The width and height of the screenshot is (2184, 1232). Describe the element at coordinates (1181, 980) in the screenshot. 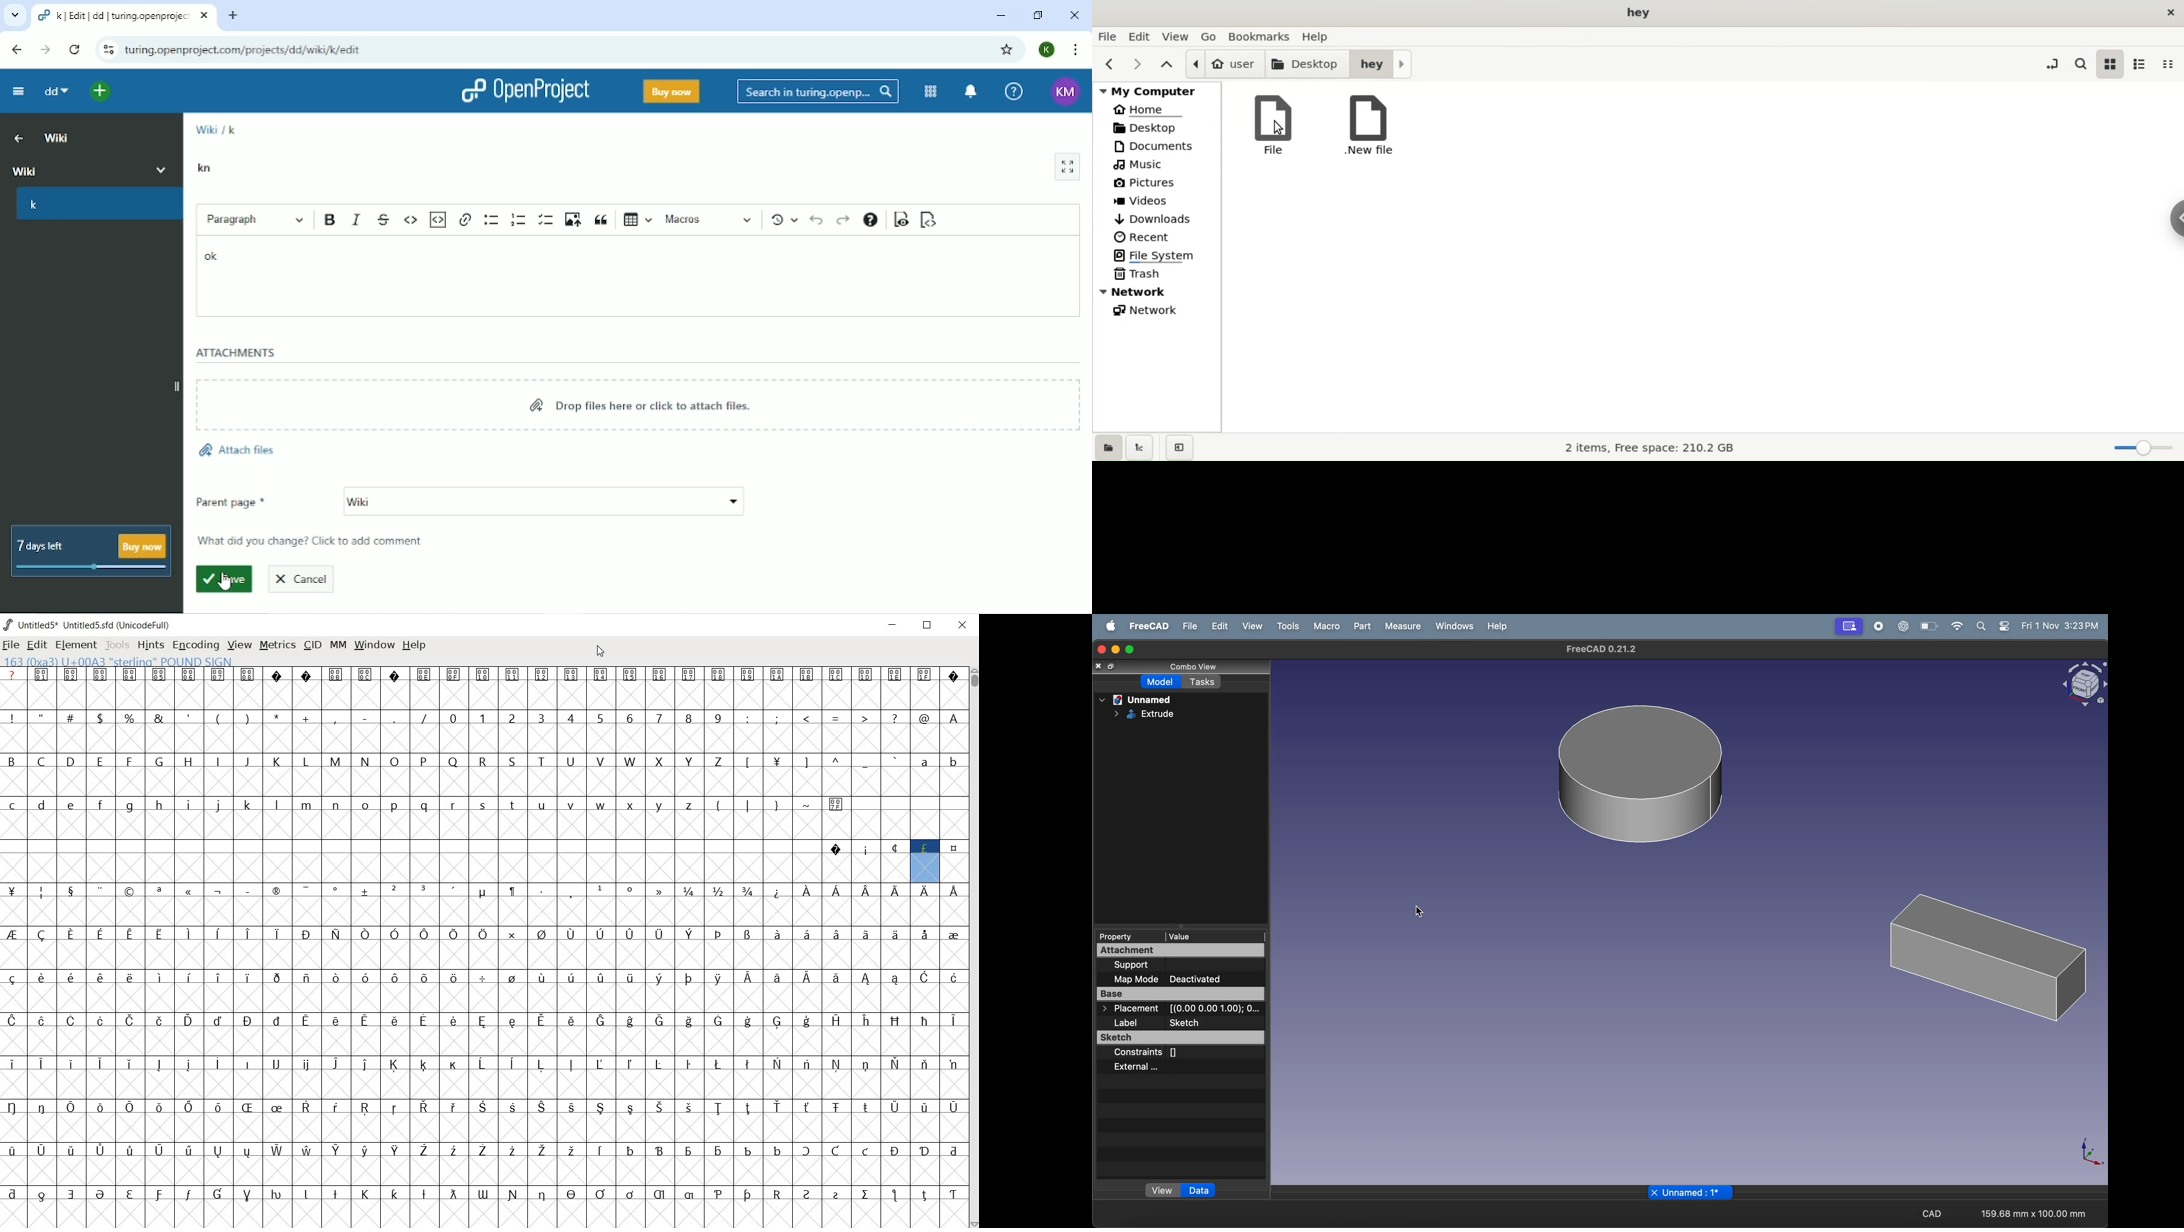

I see `Map Mode Deactivated` at that location.